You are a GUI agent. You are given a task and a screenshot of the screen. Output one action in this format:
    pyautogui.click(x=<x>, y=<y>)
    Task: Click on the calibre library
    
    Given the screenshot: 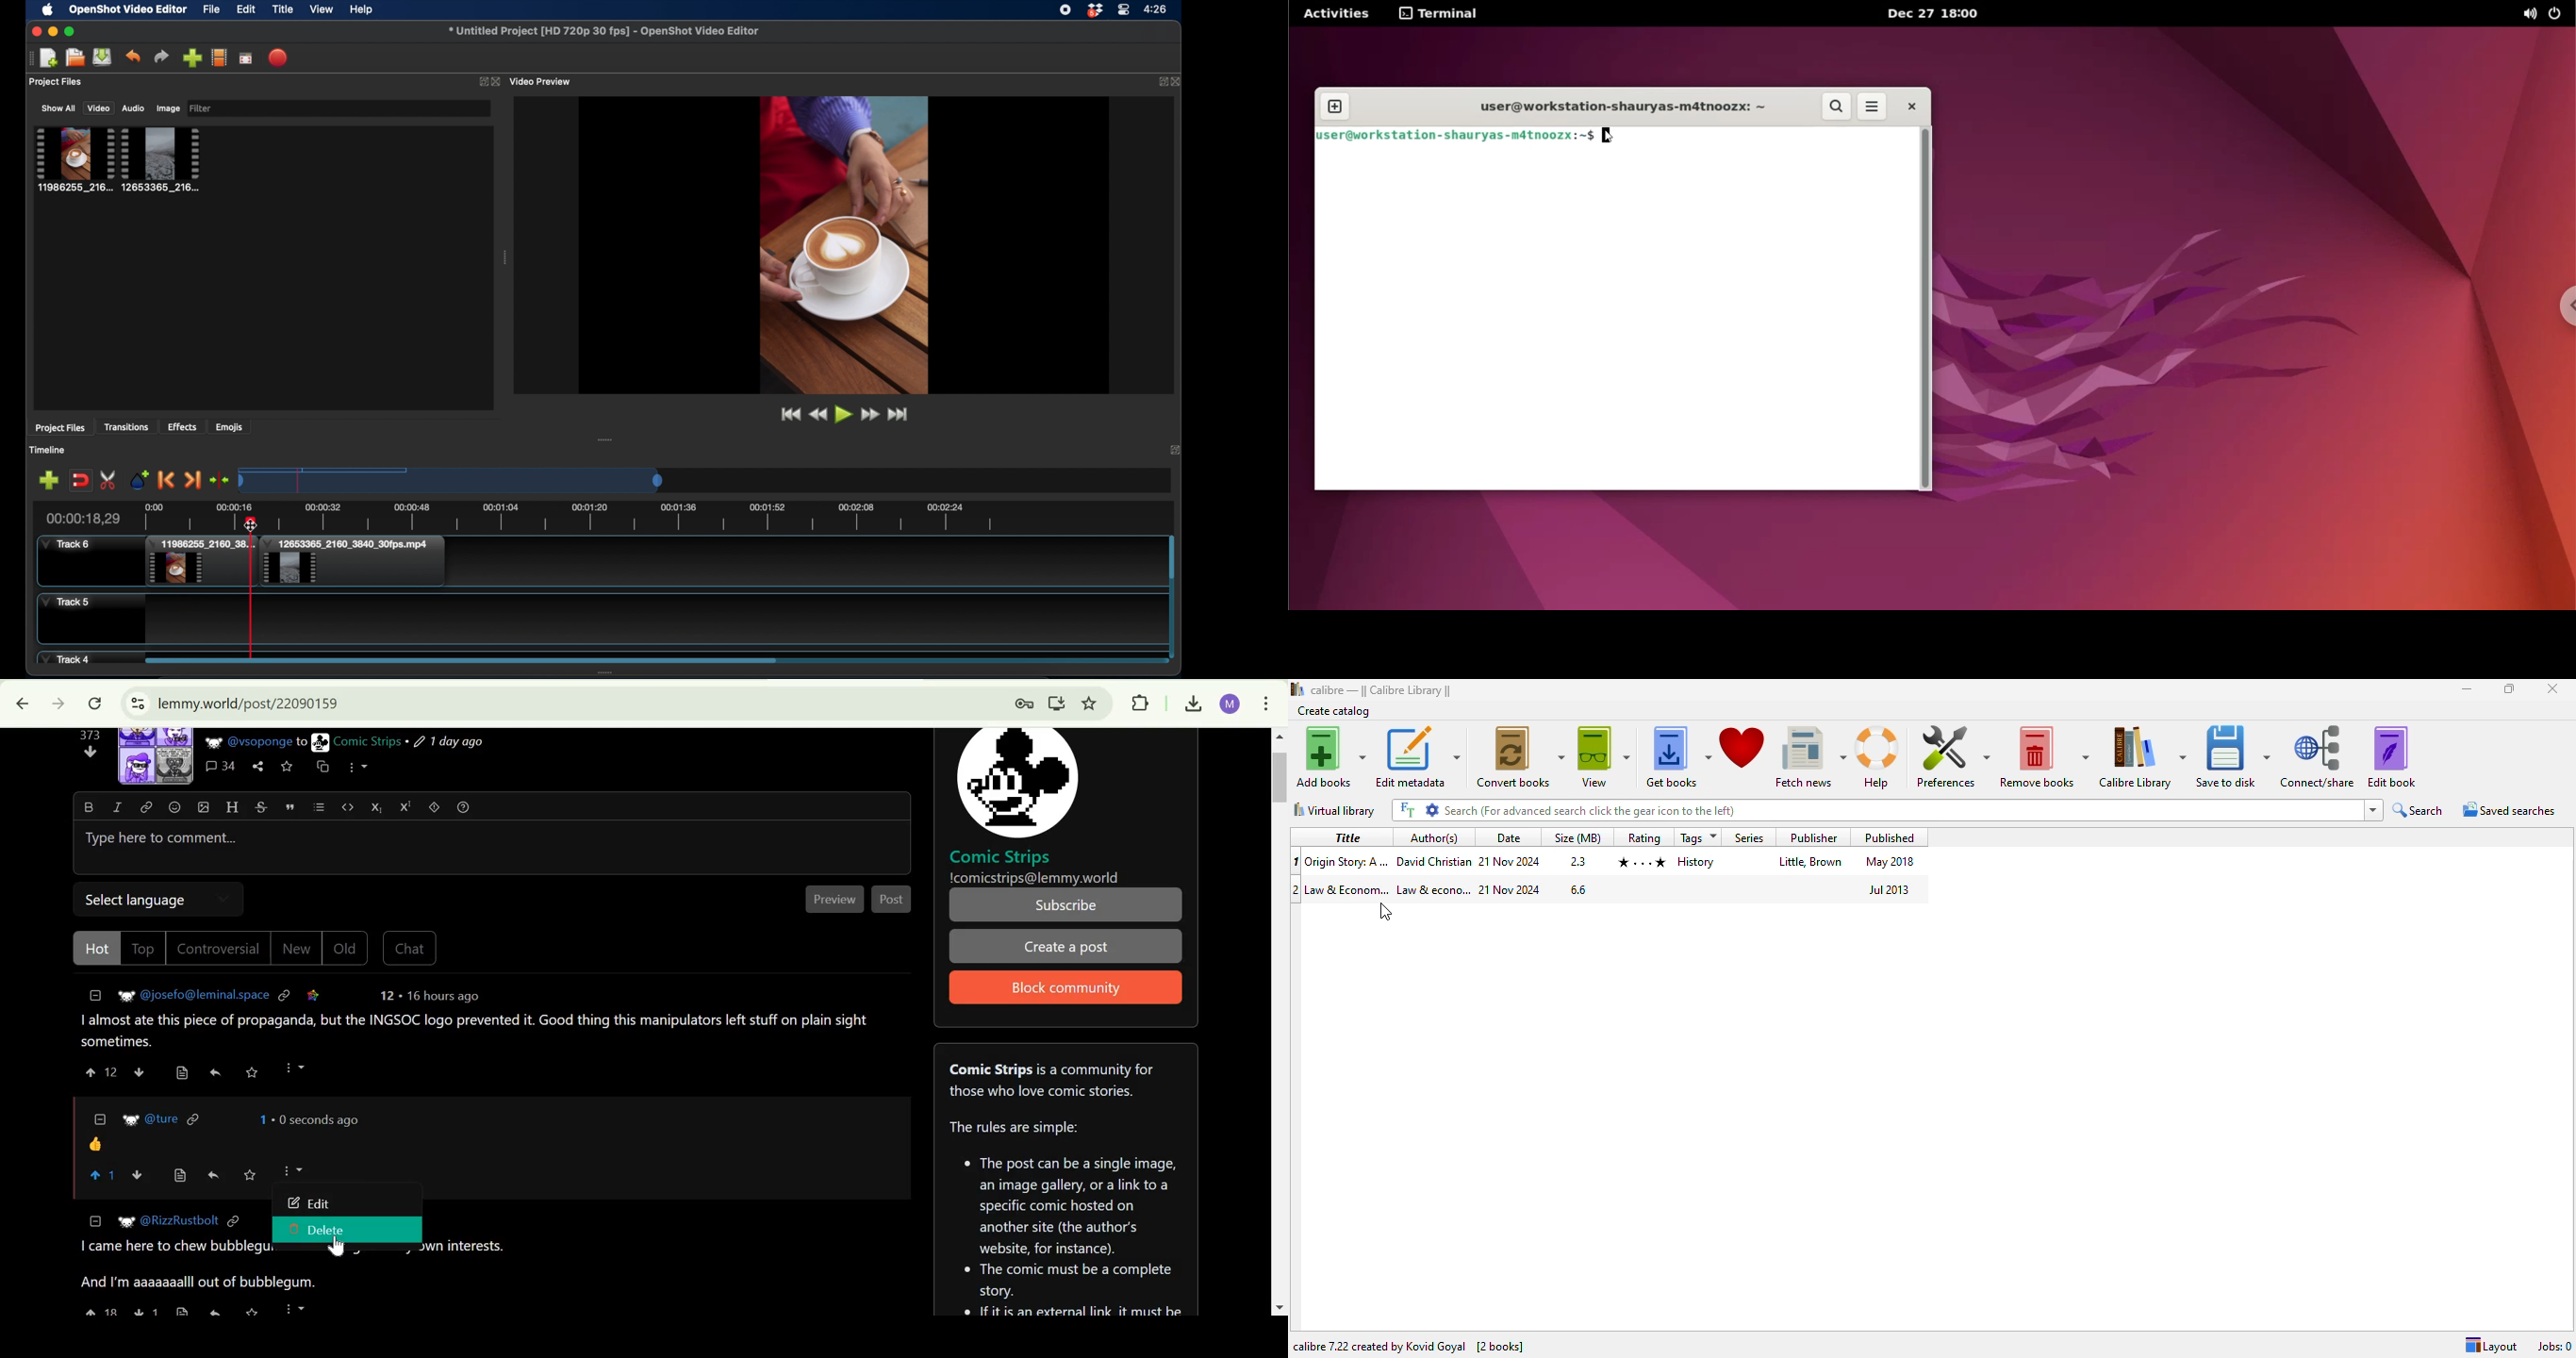 What is the action you would take?
    pyautogui.click(x=2142, y=755)
    